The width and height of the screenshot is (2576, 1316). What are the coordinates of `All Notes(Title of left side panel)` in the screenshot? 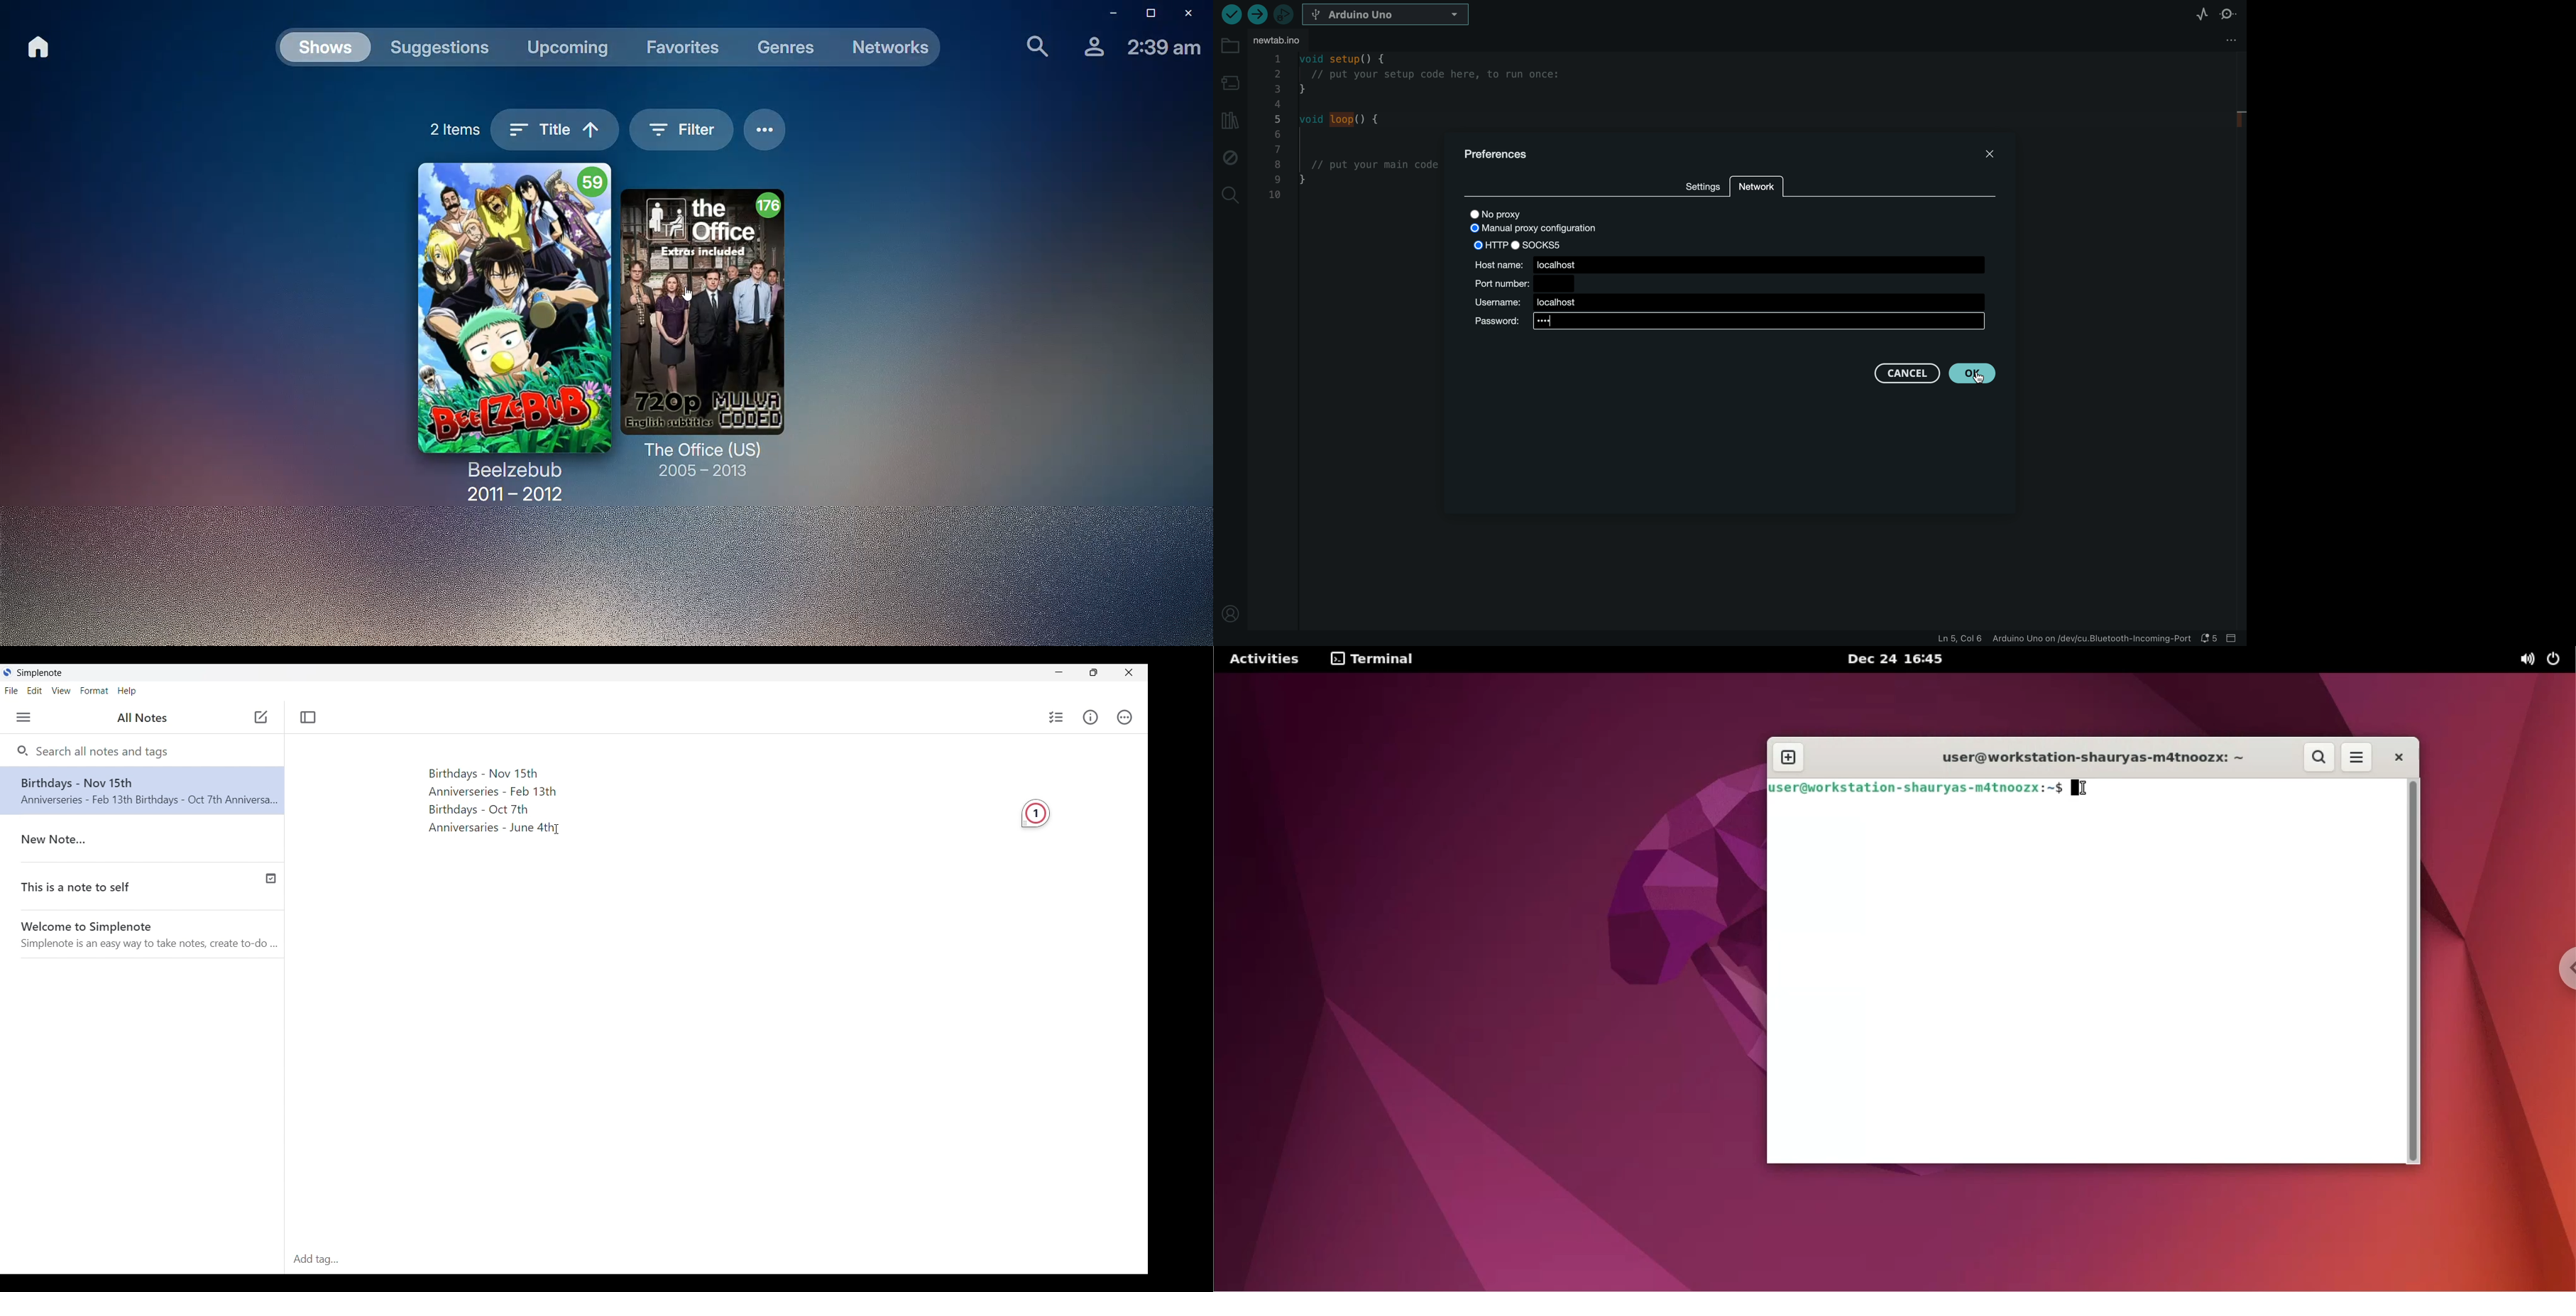 It's located at (142, 718).